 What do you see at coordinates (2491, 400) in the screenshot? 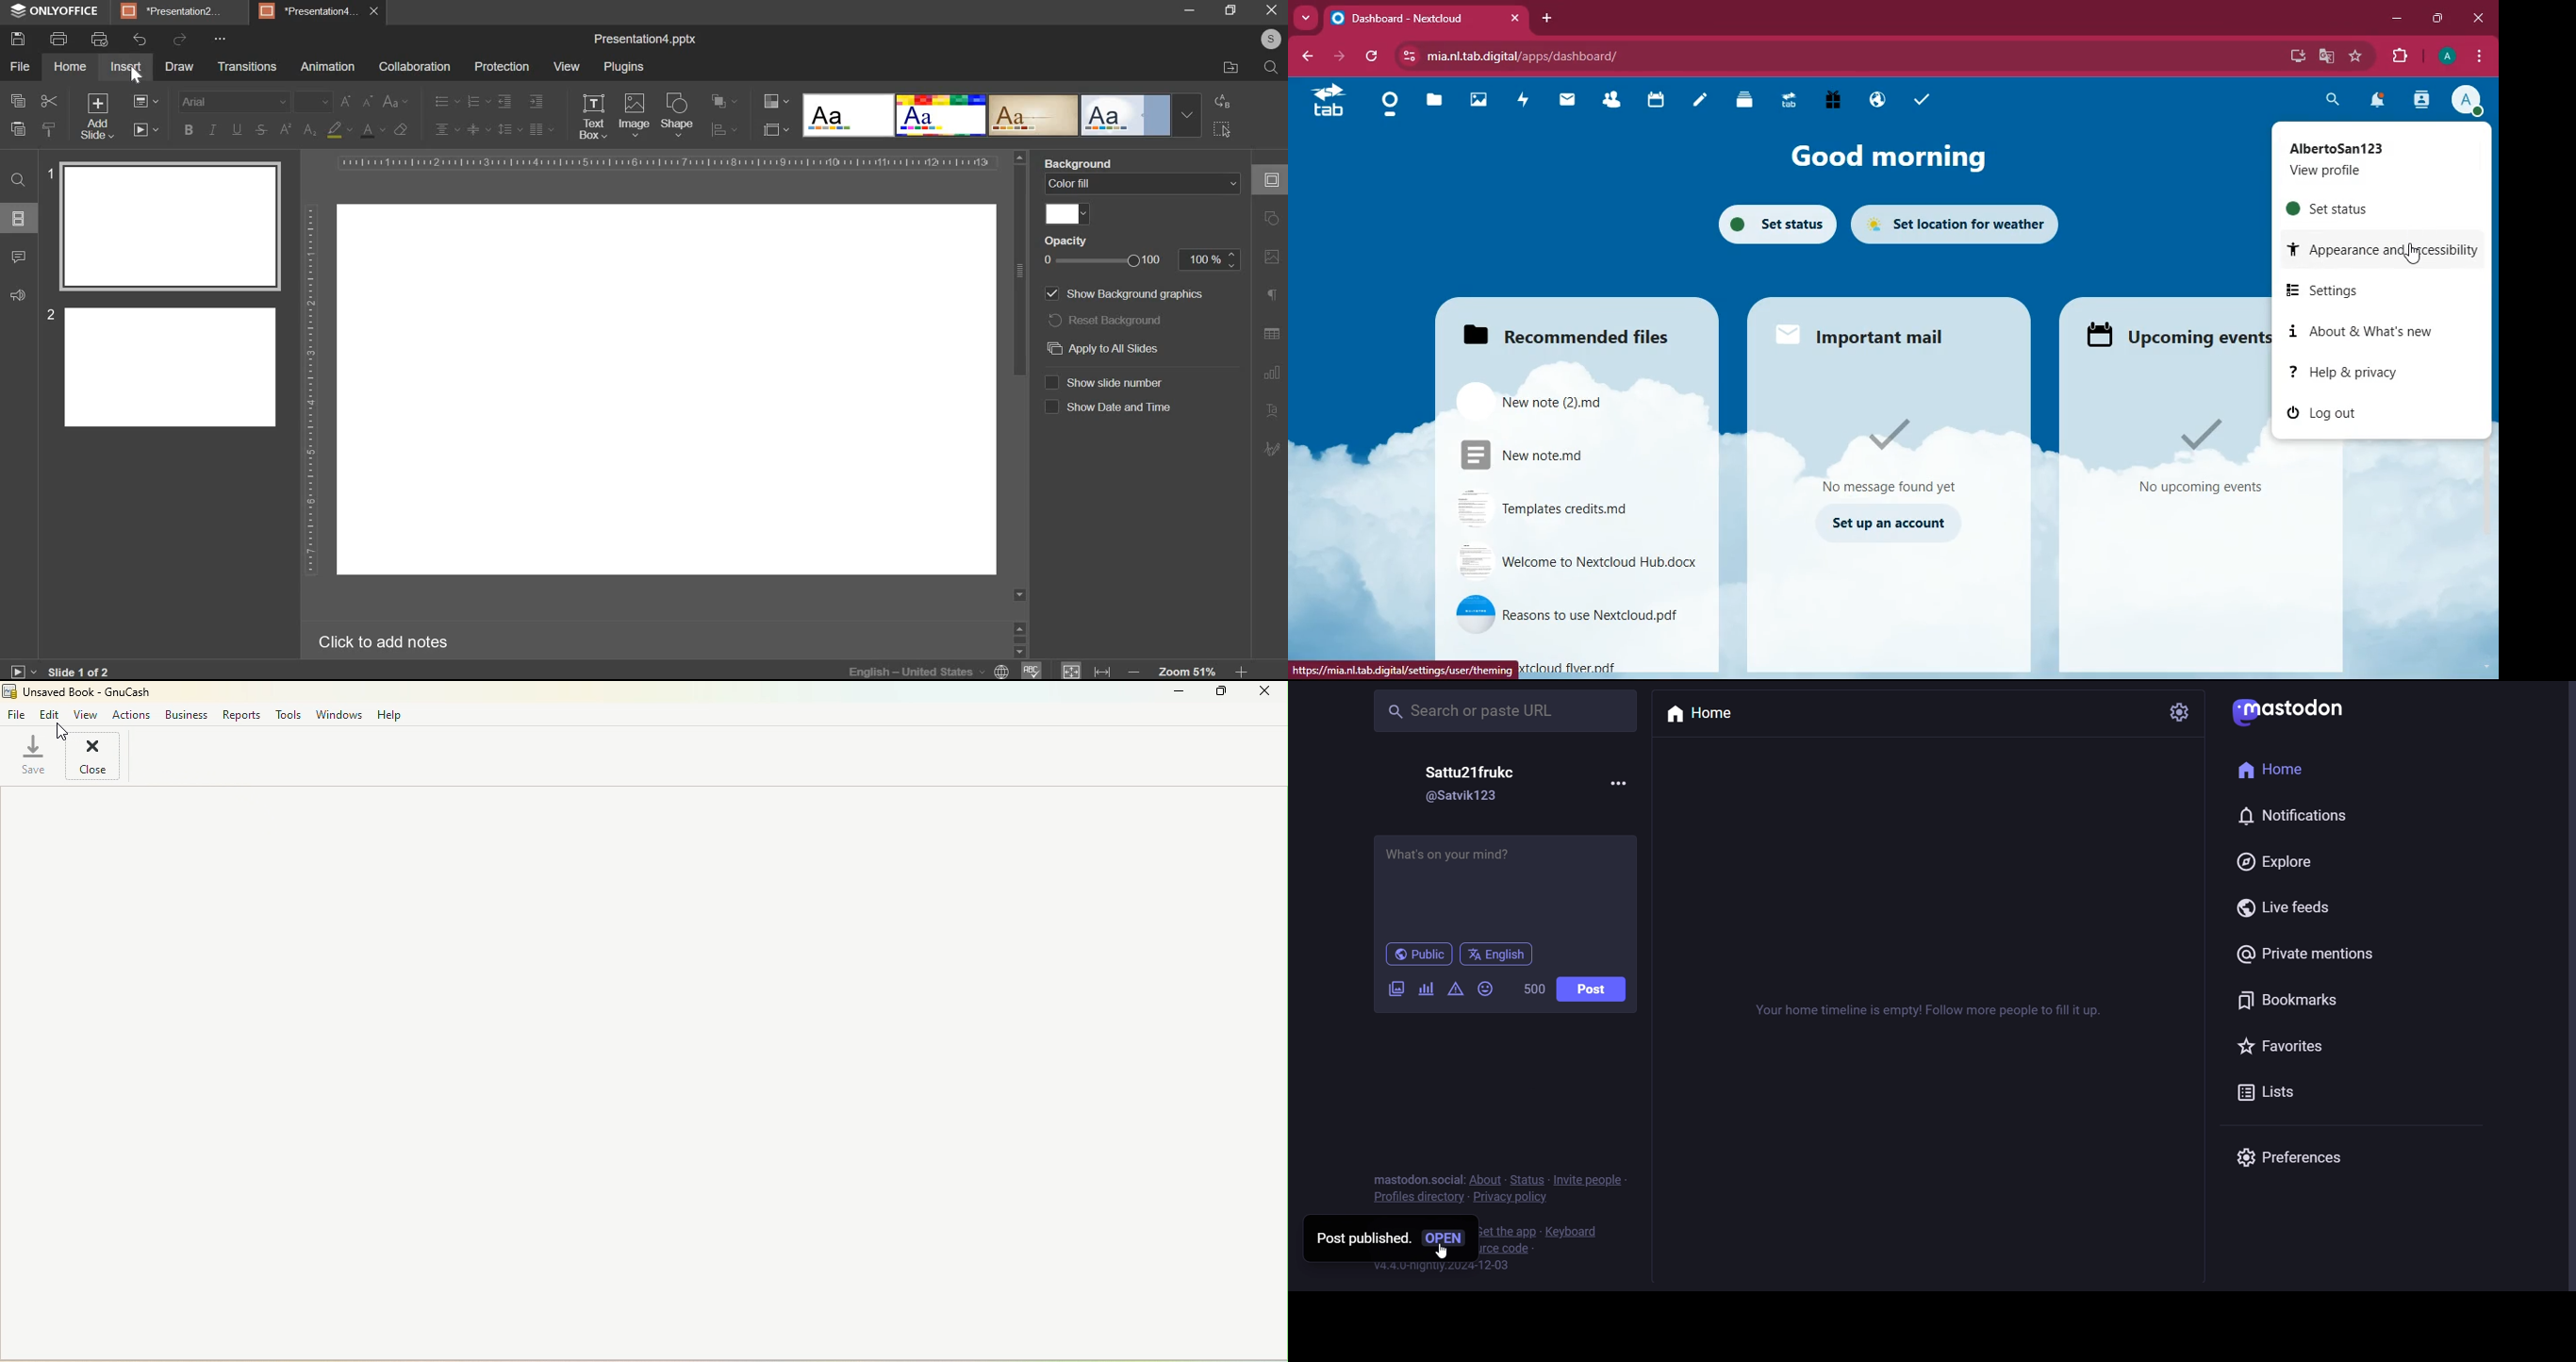
I see `scroll bar` at bounding box center [2491, 400].